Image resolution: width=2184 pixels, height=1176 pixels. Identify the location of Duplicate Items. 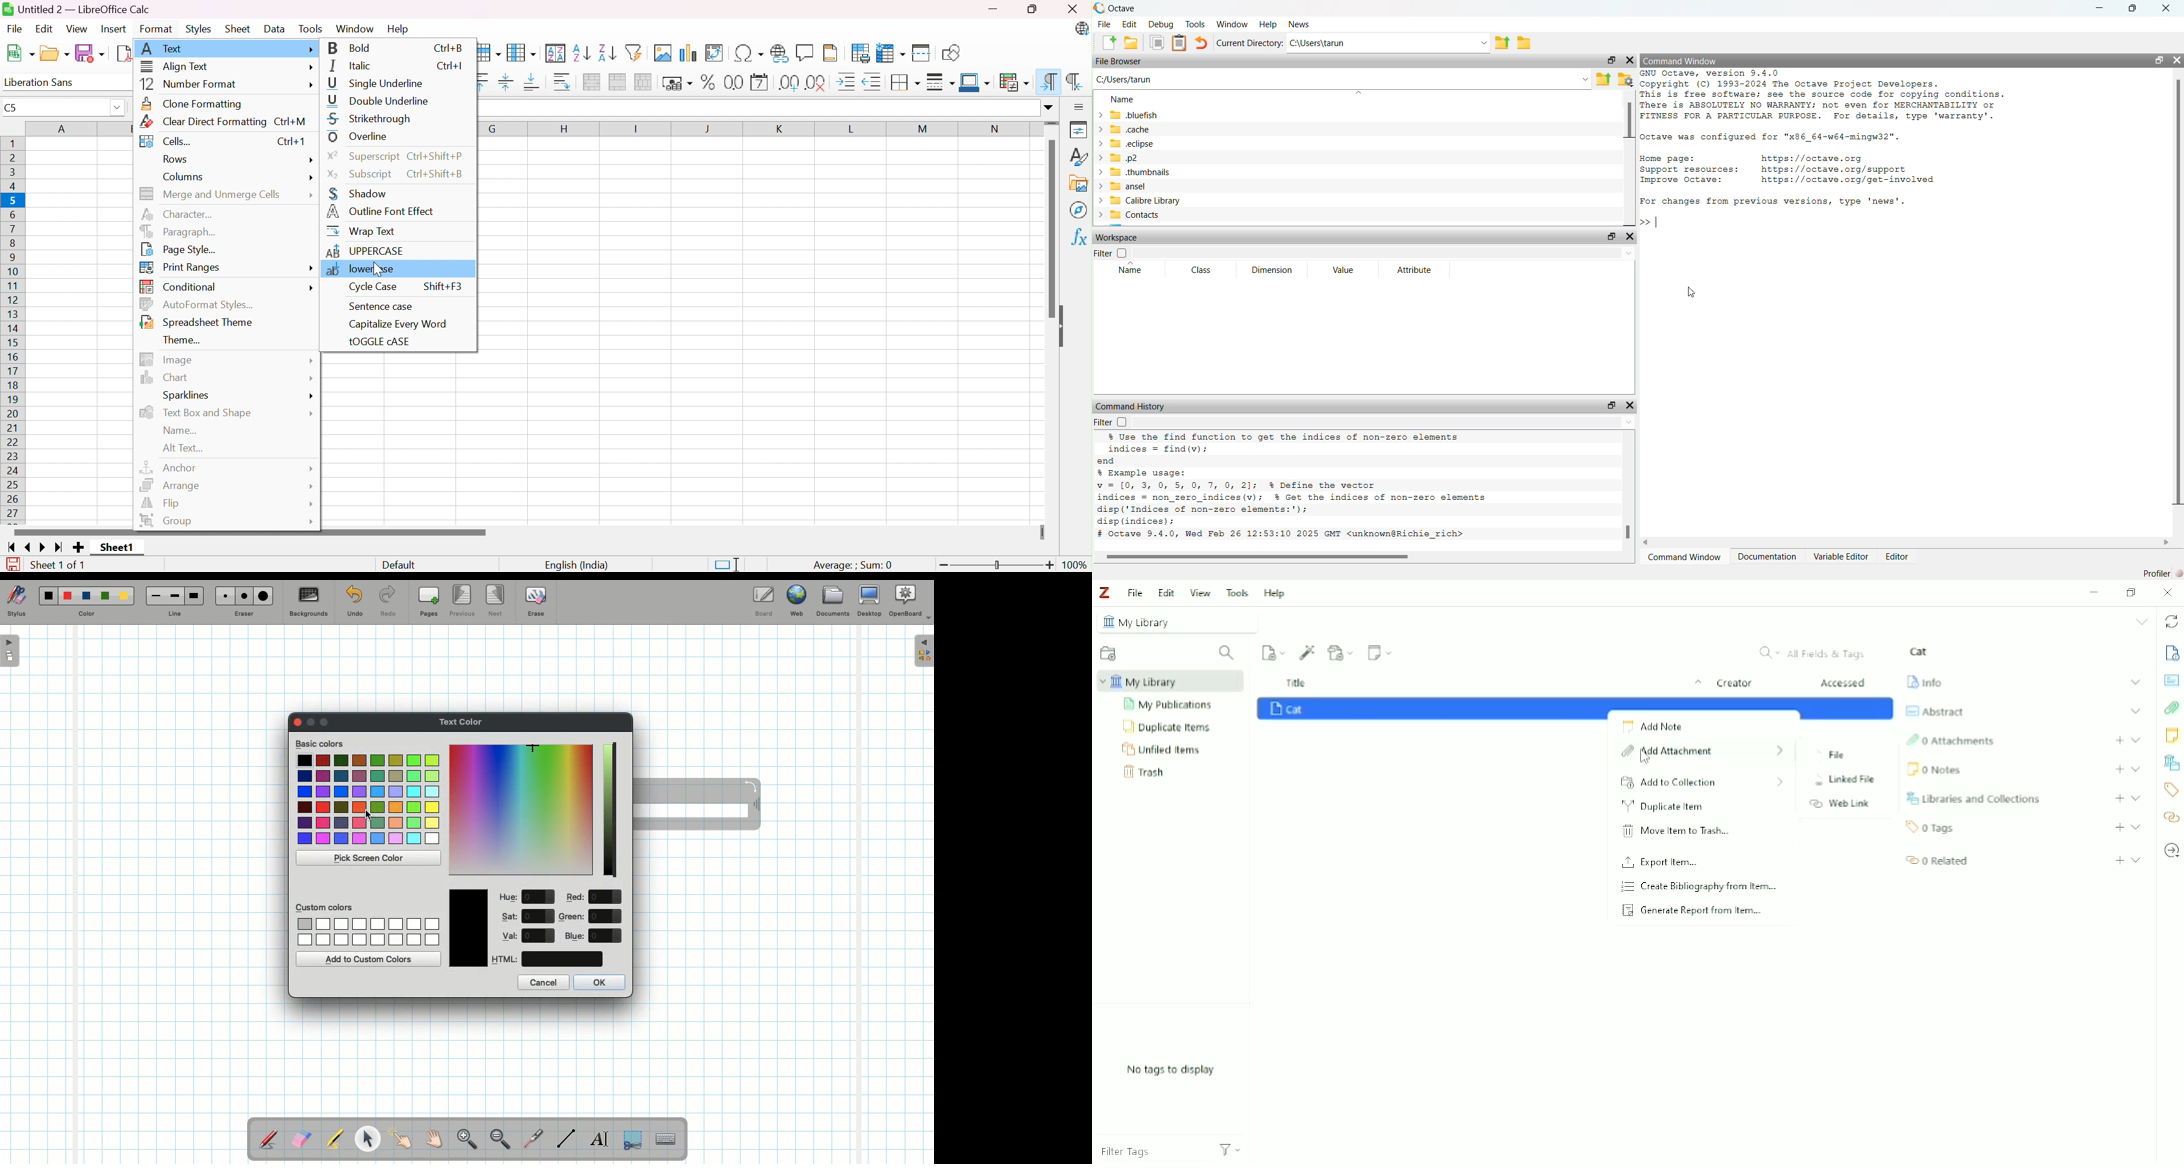
(1168, 726).